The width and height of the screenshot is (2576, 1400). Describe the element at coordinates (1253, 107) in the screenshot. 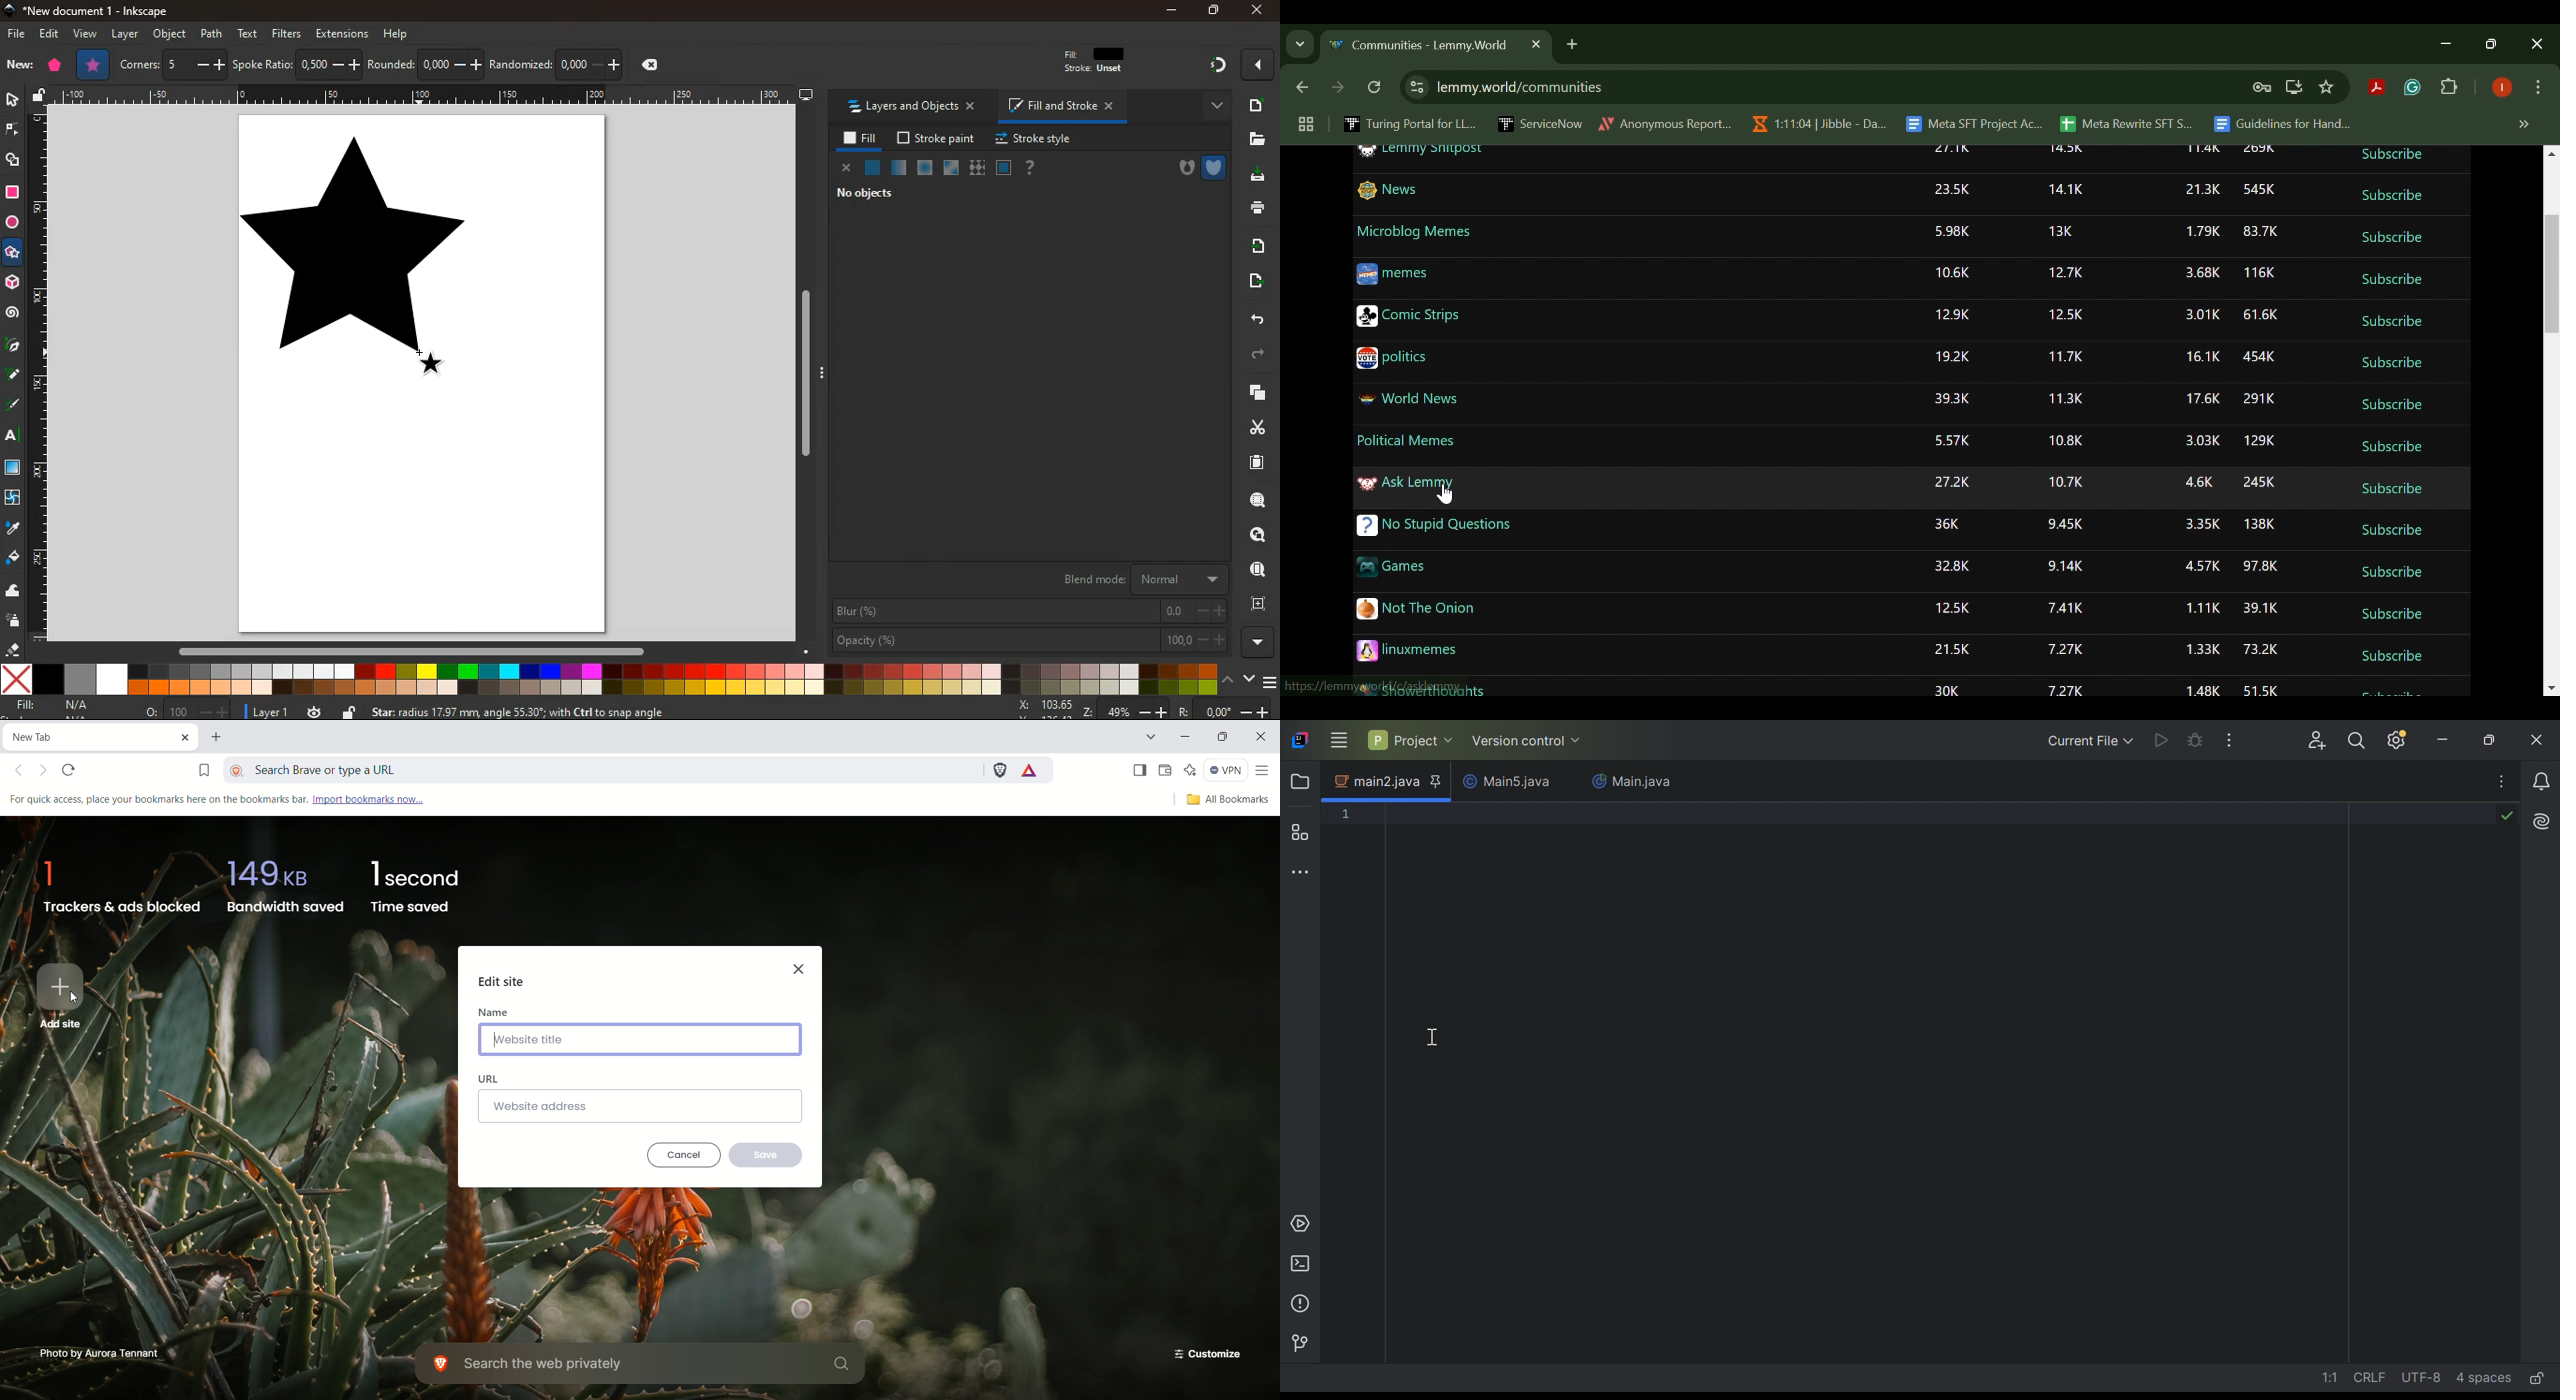

I see `new` at that location.